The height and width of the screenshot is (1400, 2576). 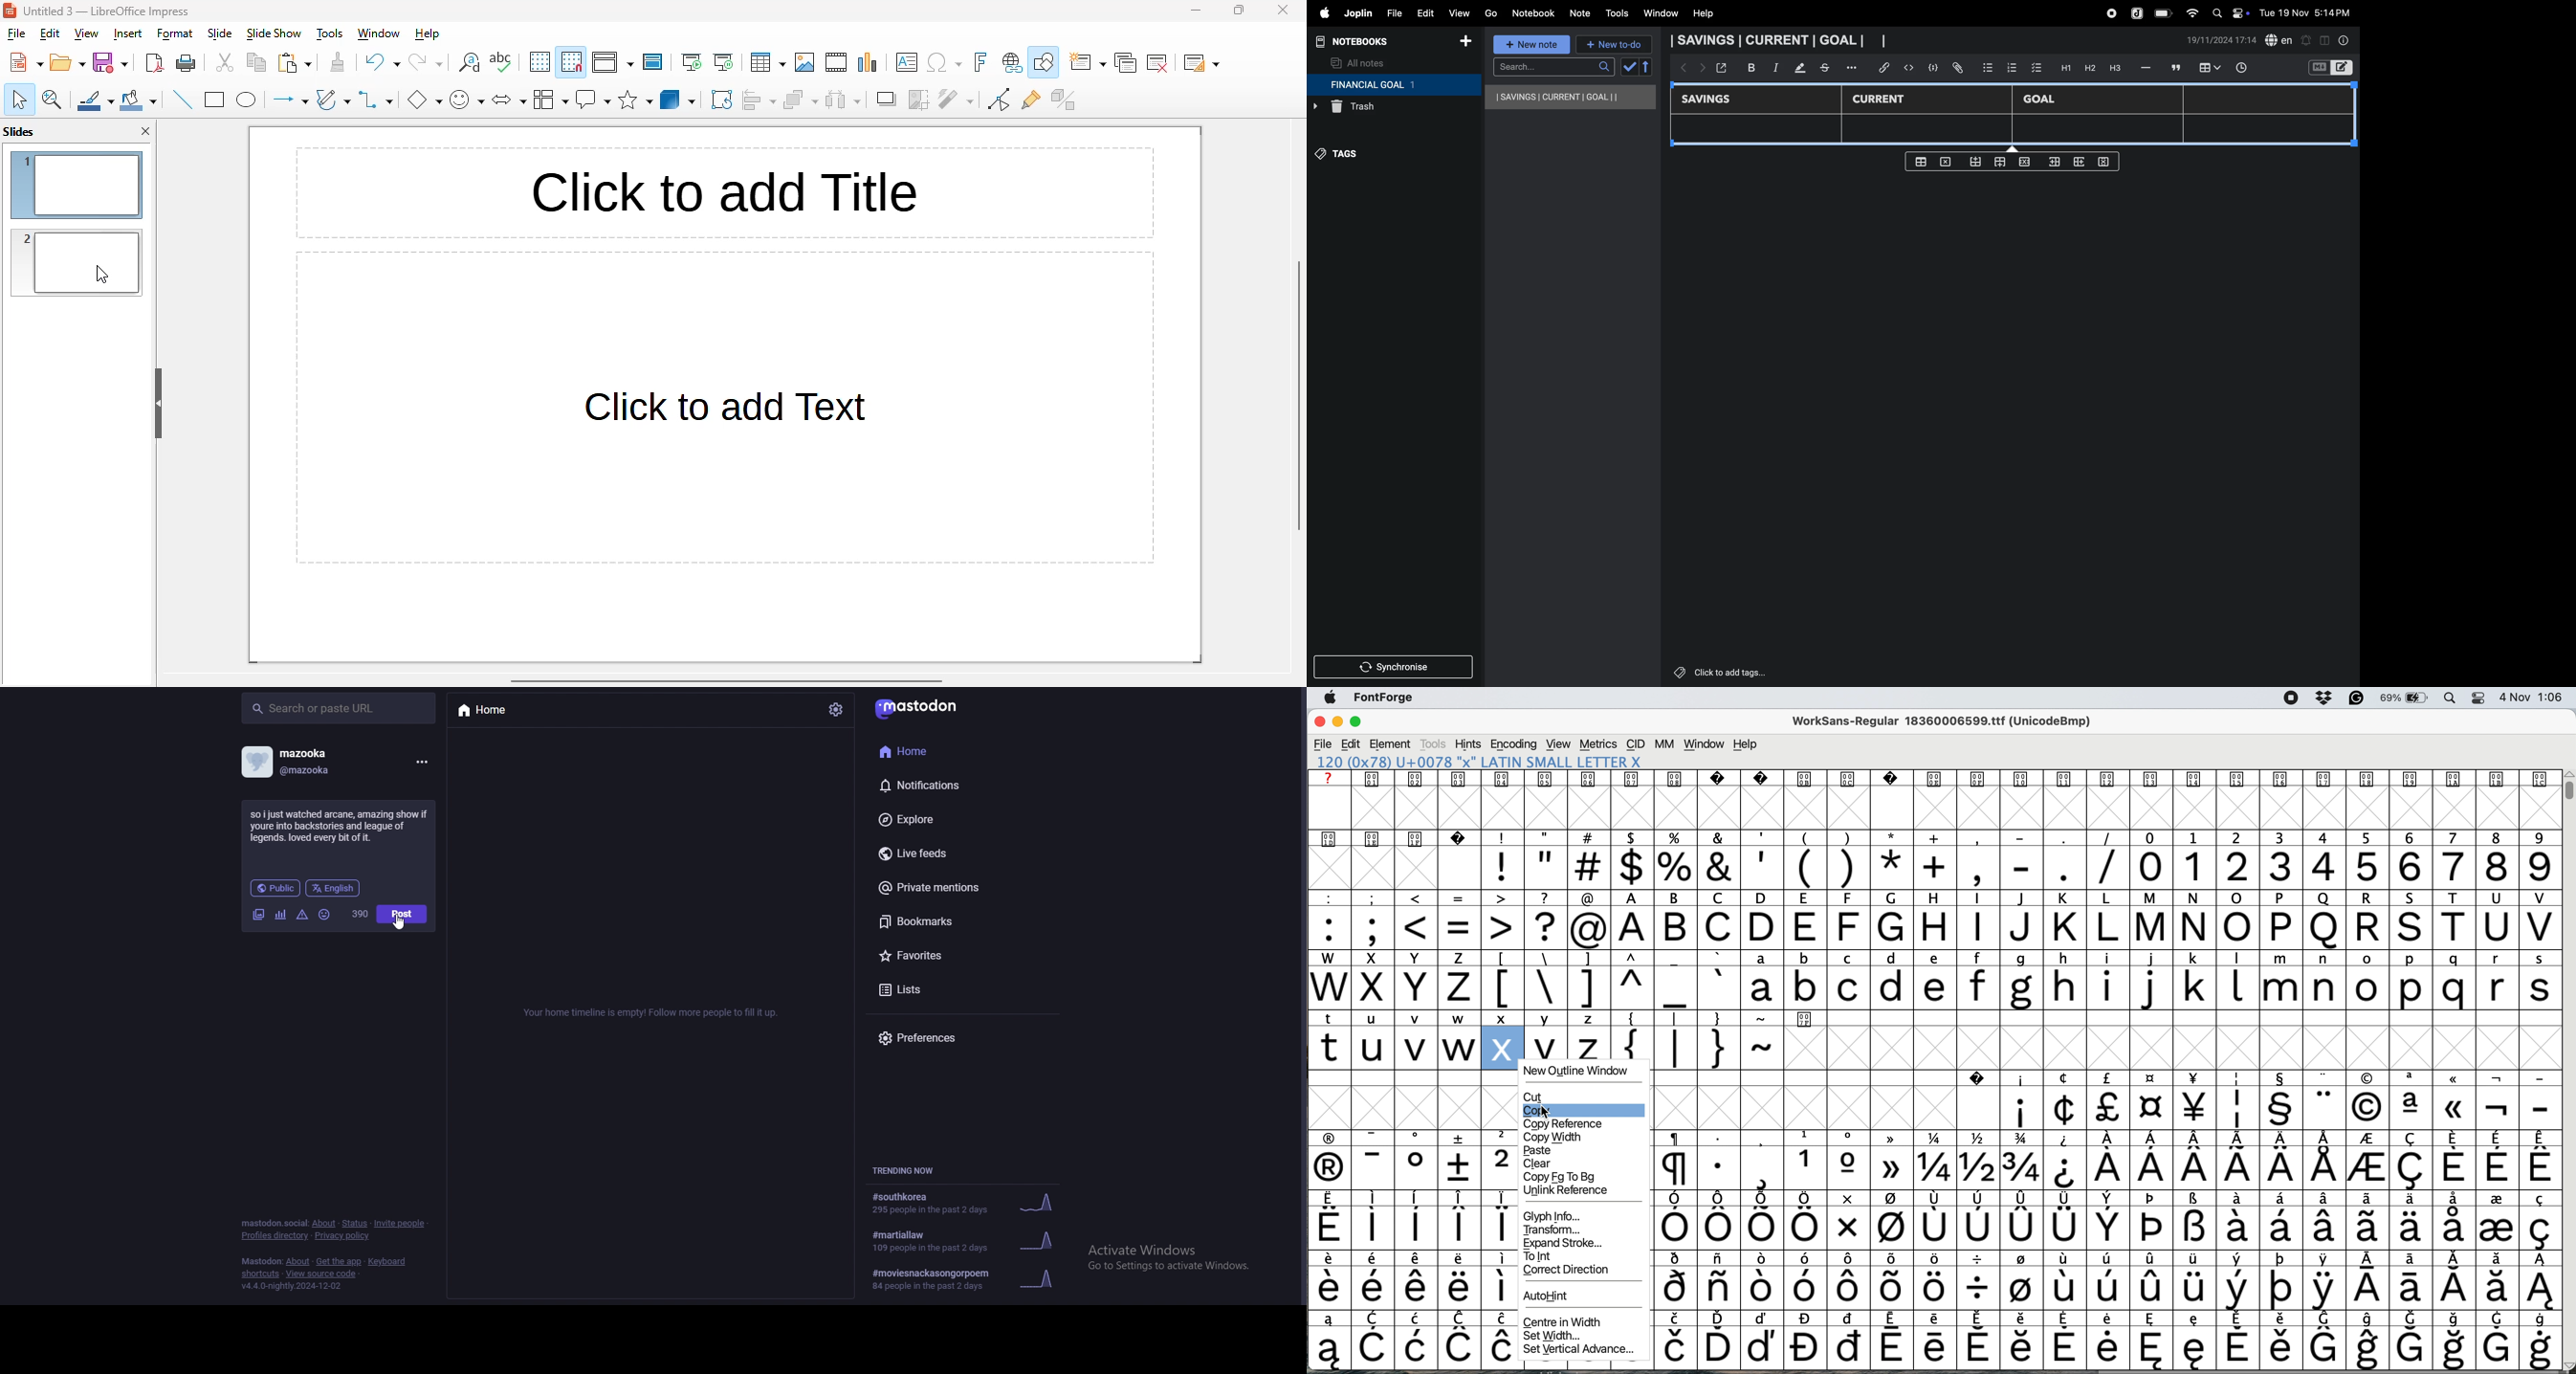 What do you see at coordinates (1712, 100) in the screenshot?
I see `savings` at bounding box center [1712, 100].